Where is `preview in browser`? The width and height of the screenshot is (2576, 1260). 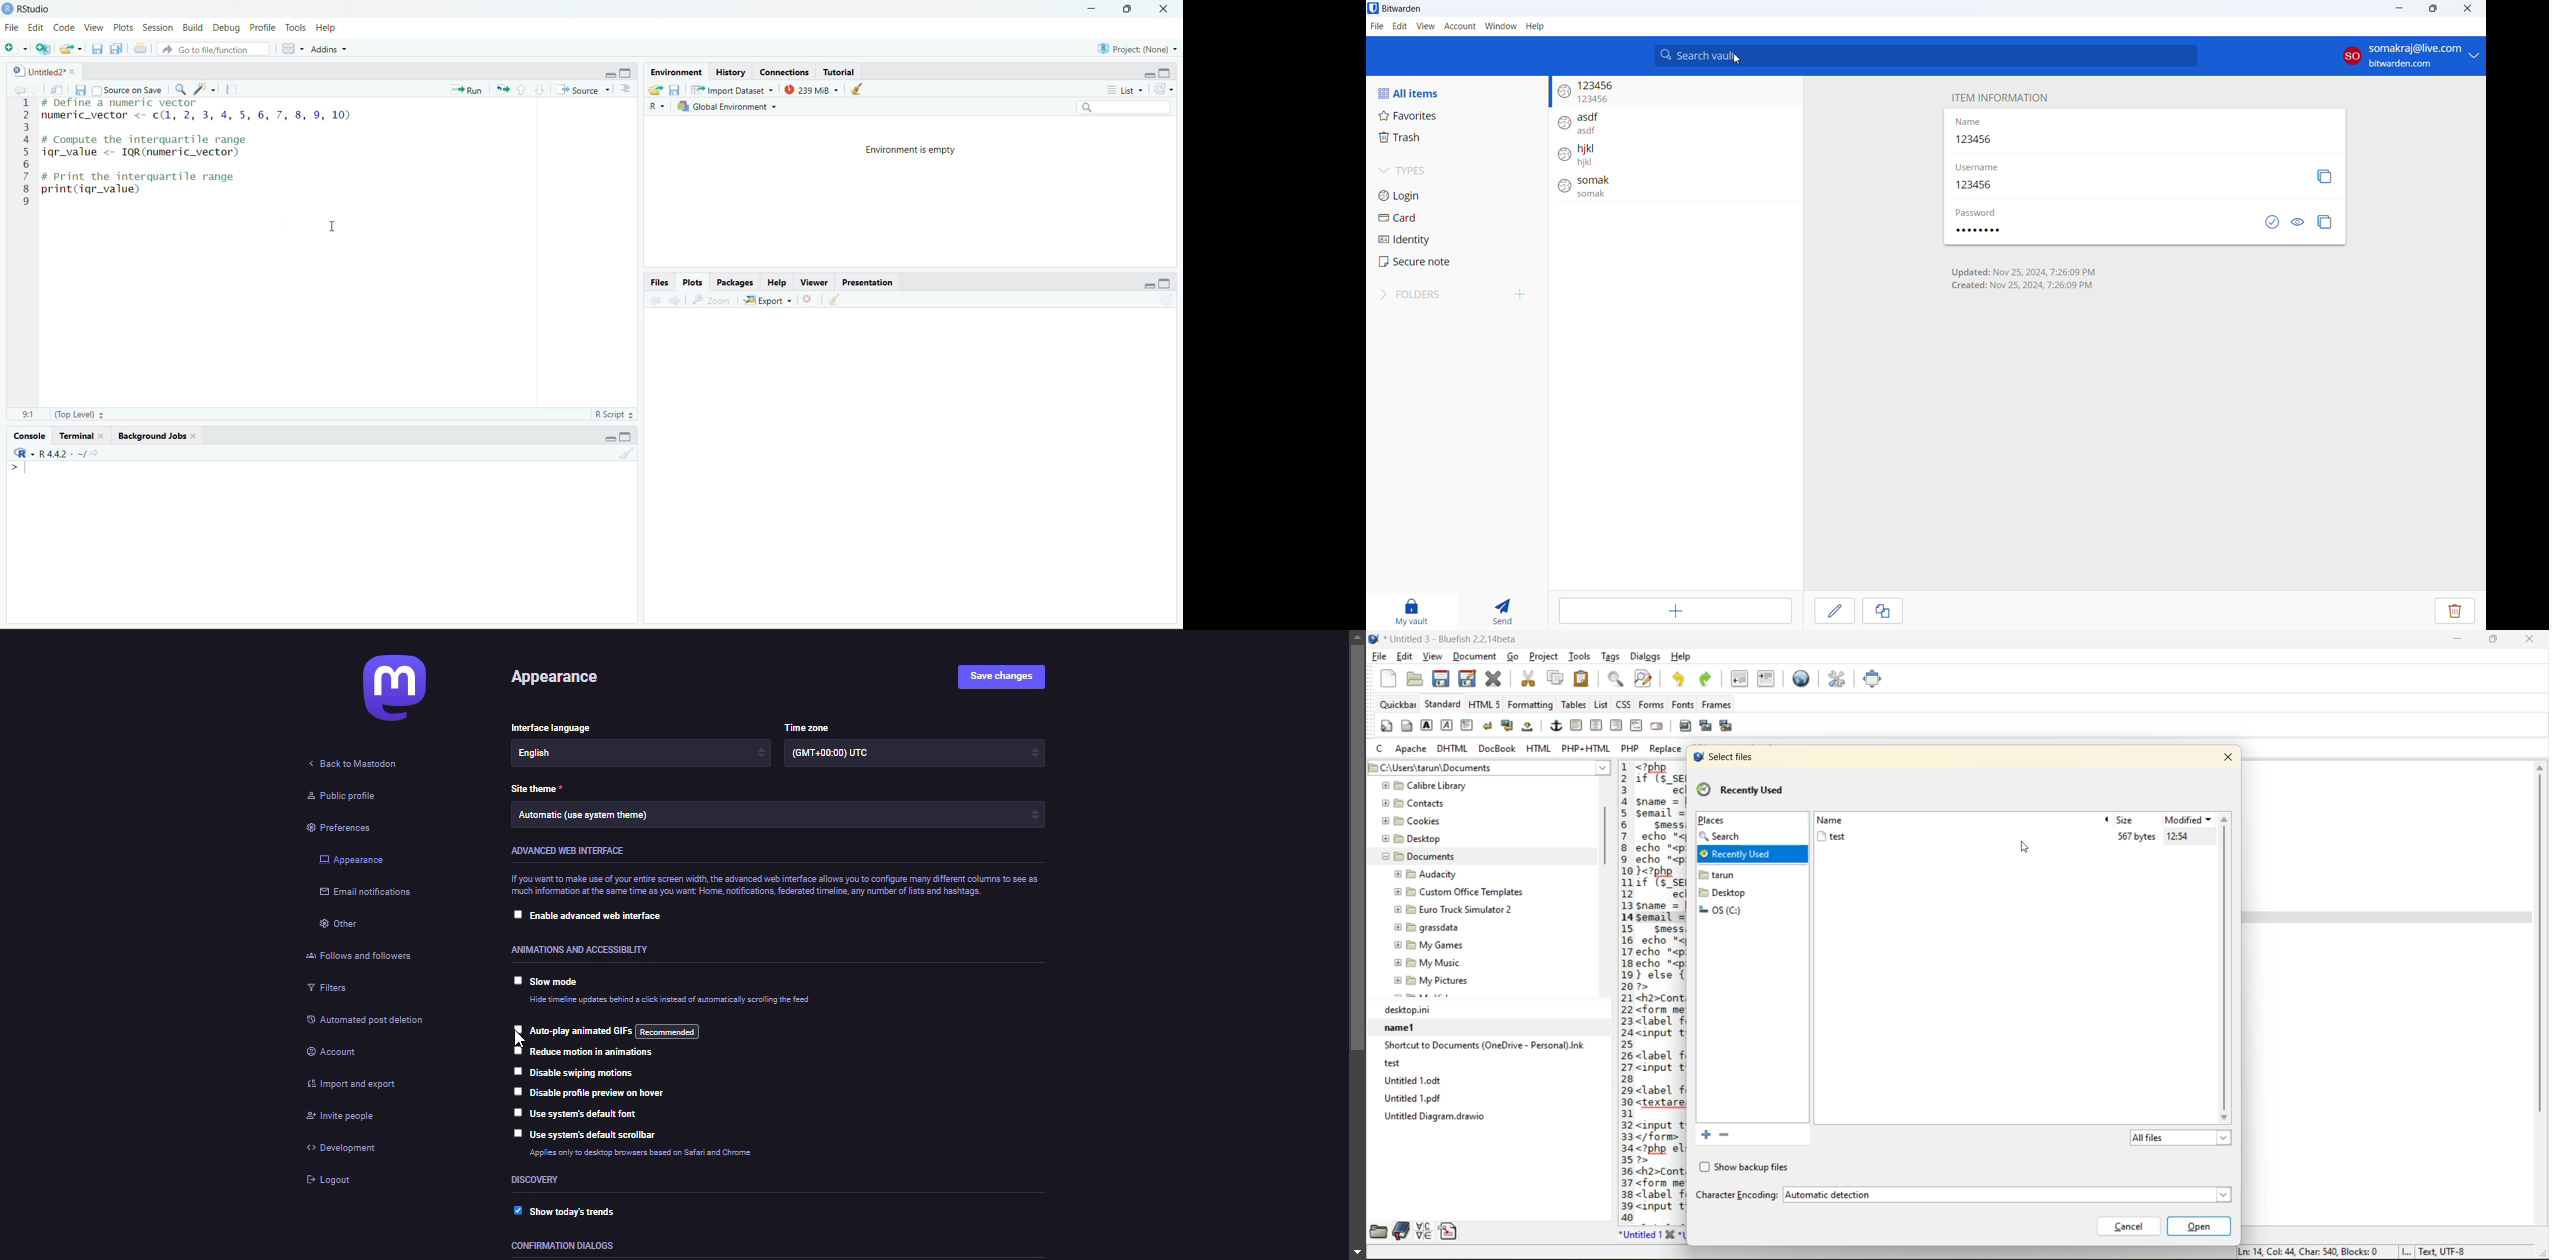
preview in browser is located at coordinates (1804, 677).